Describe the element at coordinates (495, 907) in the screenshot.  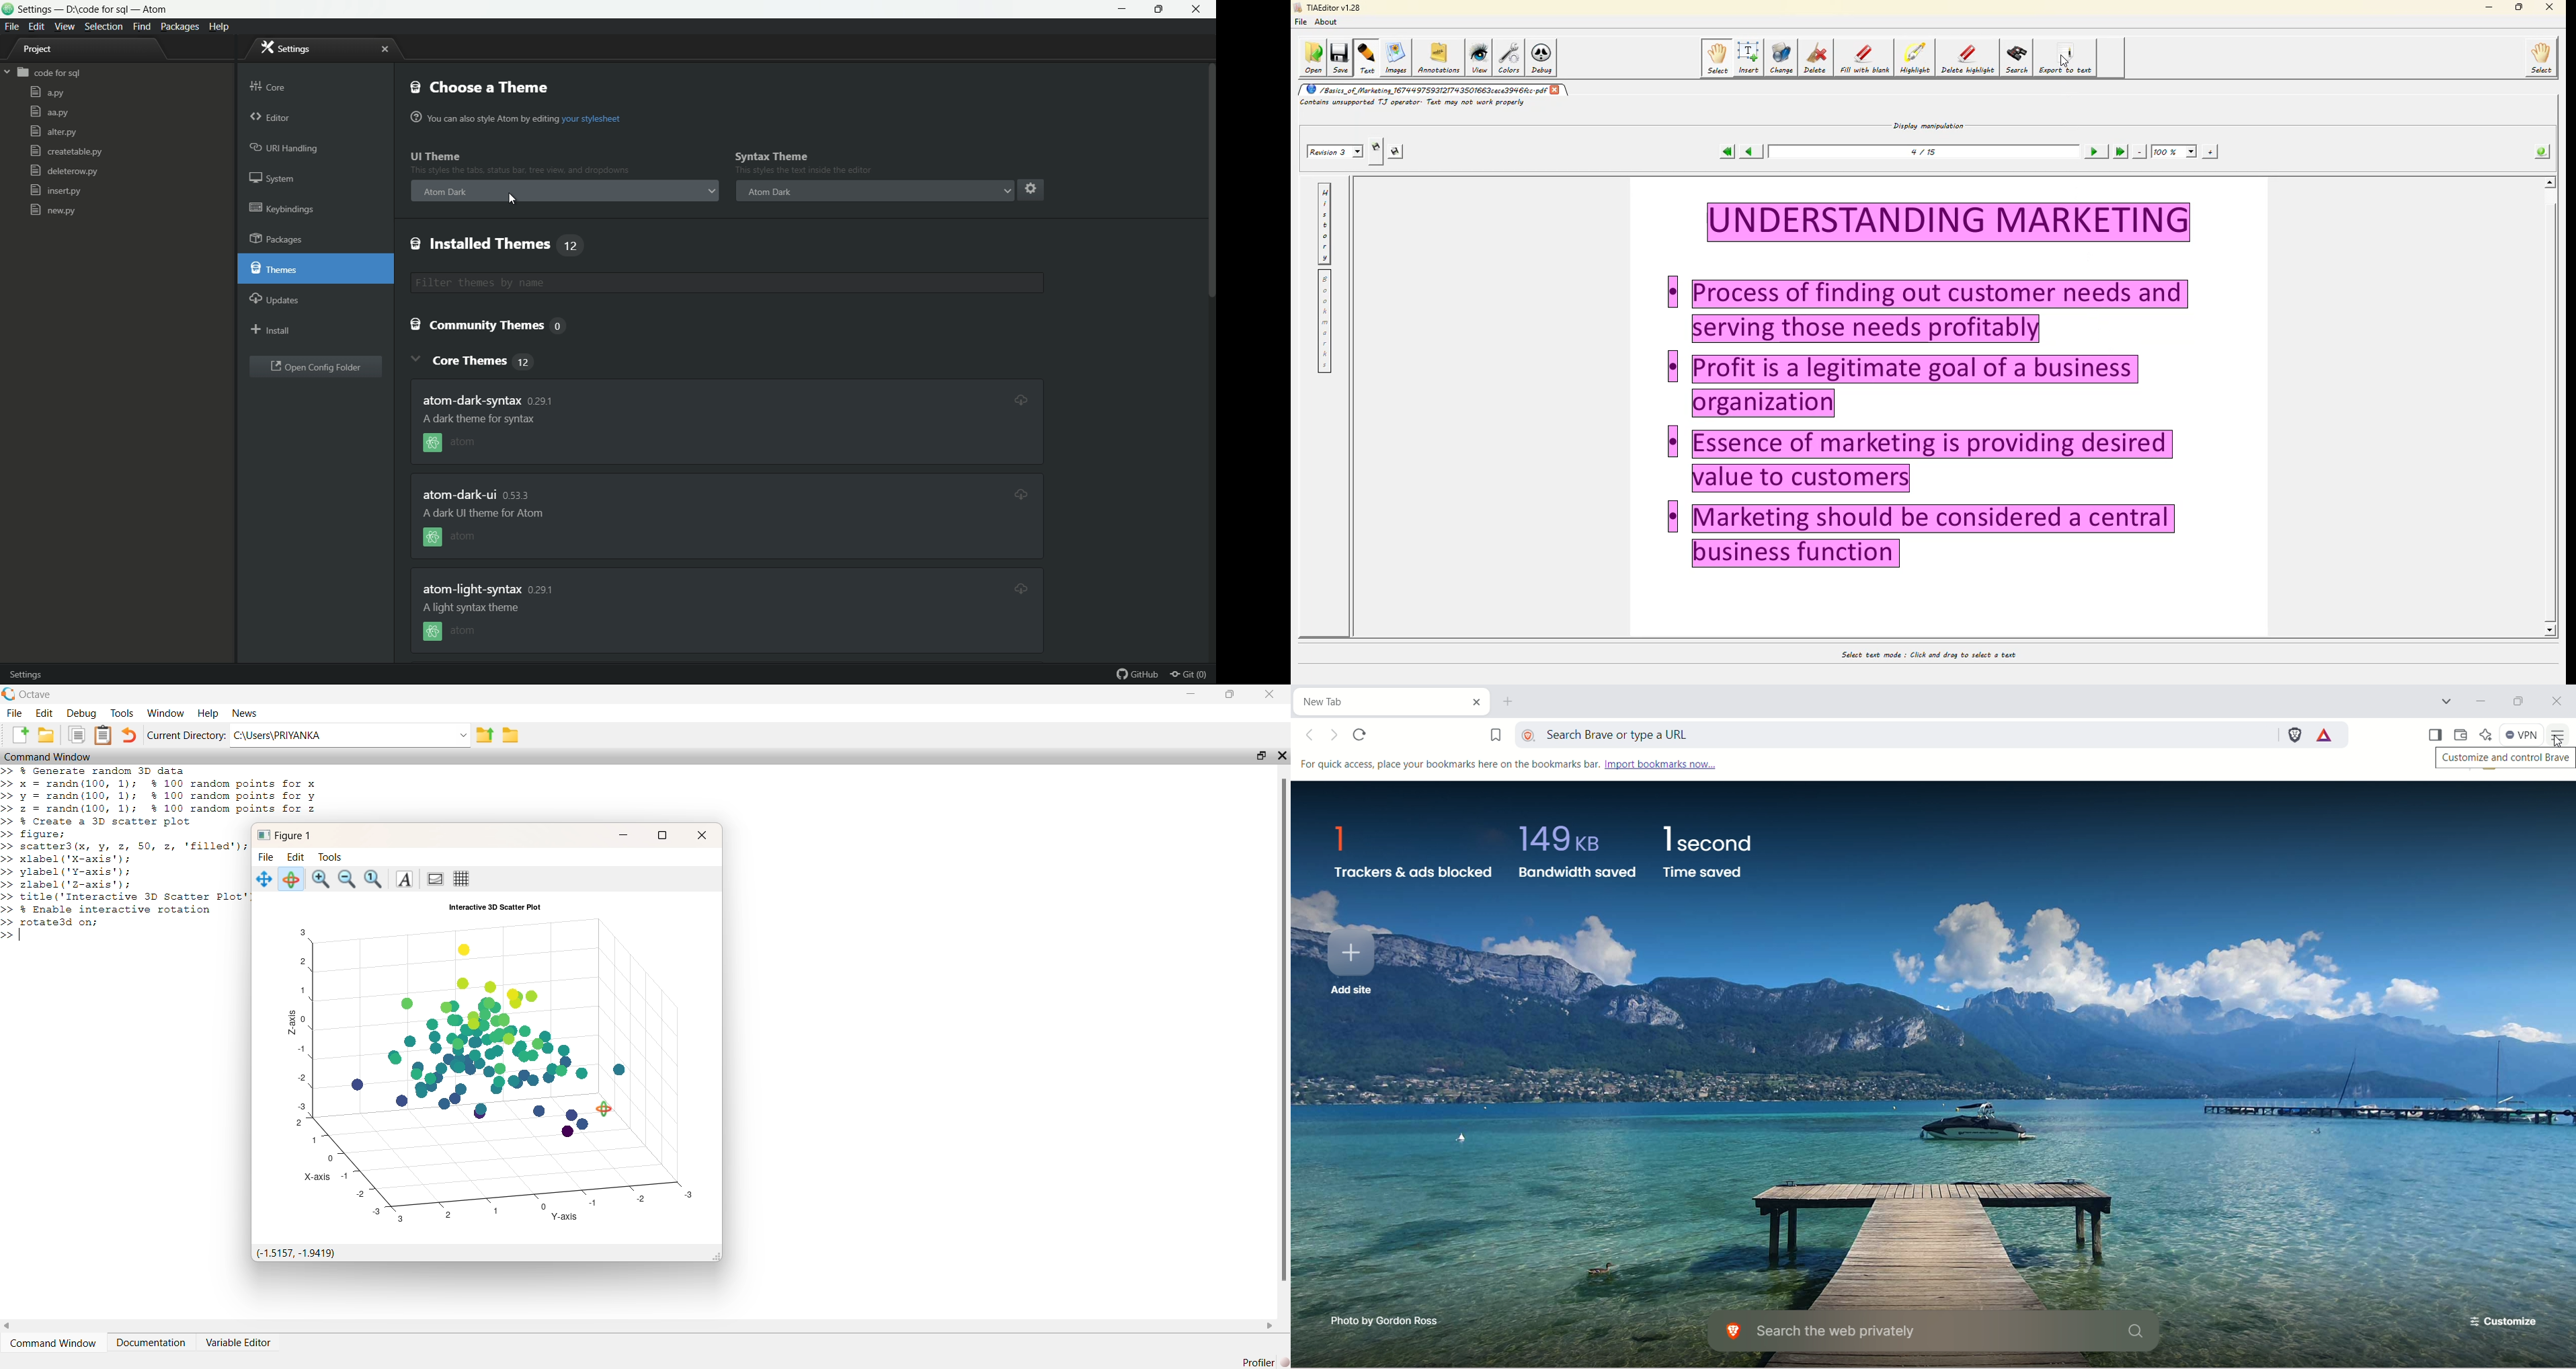
I see `Interactive 3D Scatter Plot` at that location.